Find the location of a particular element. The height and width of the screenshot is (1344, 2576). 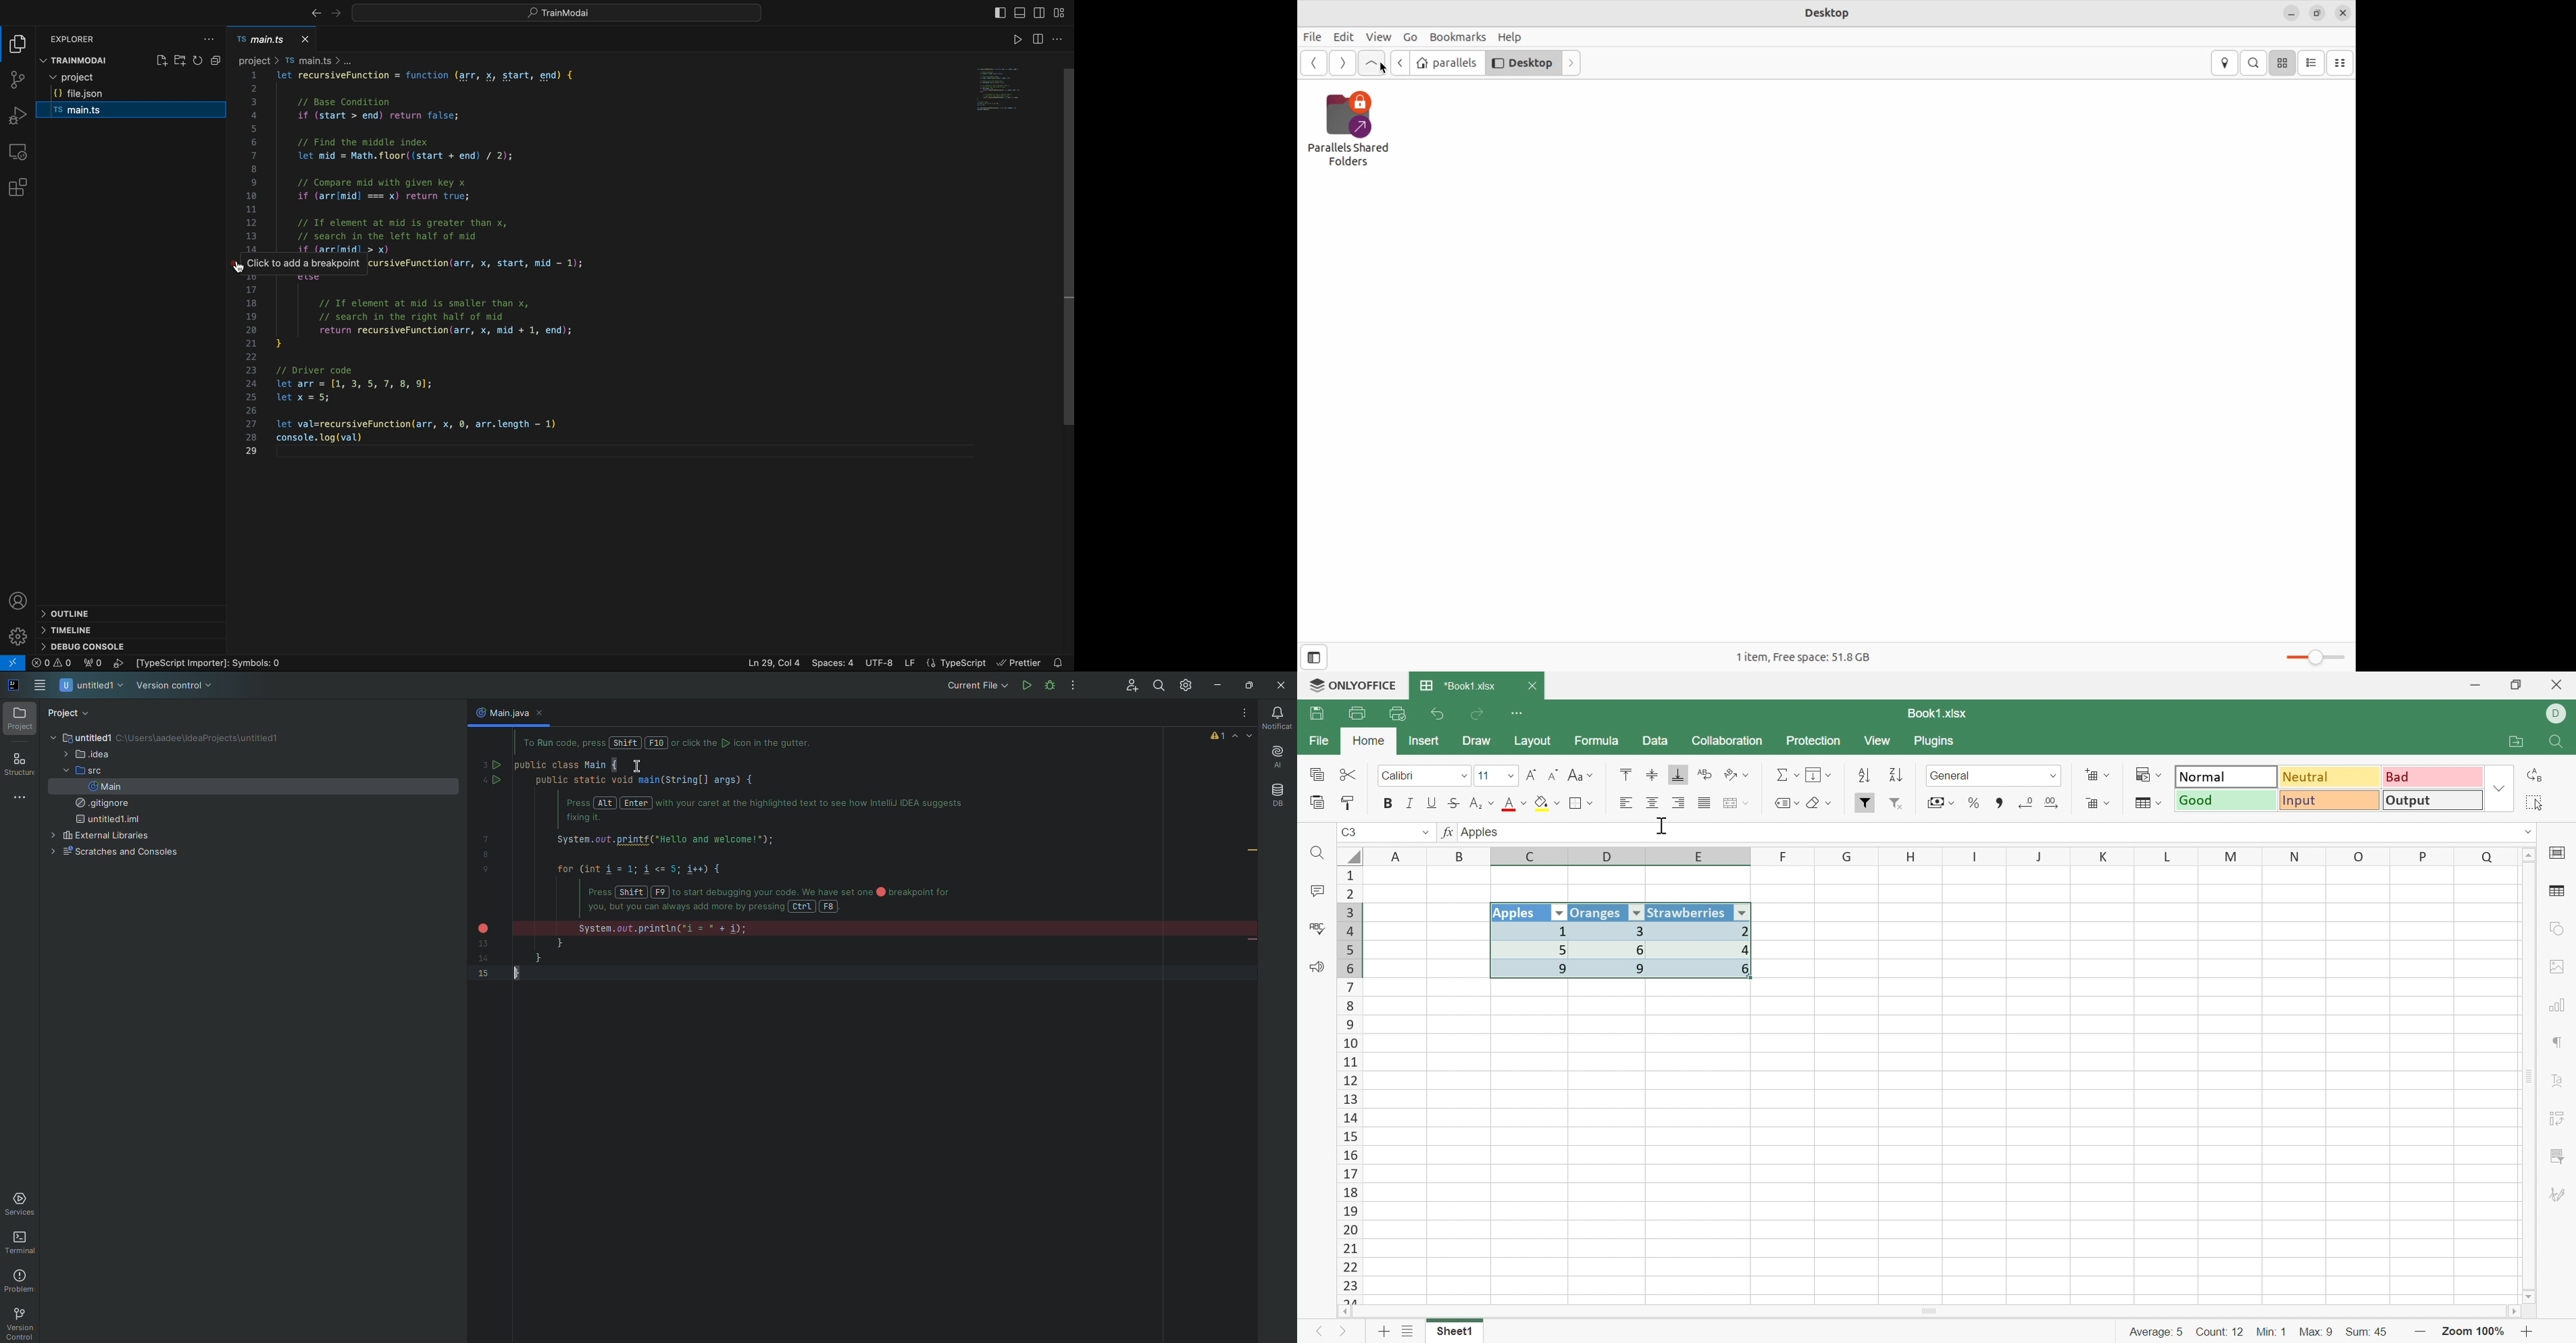

Plugins is located at coordinates (1937, 743).